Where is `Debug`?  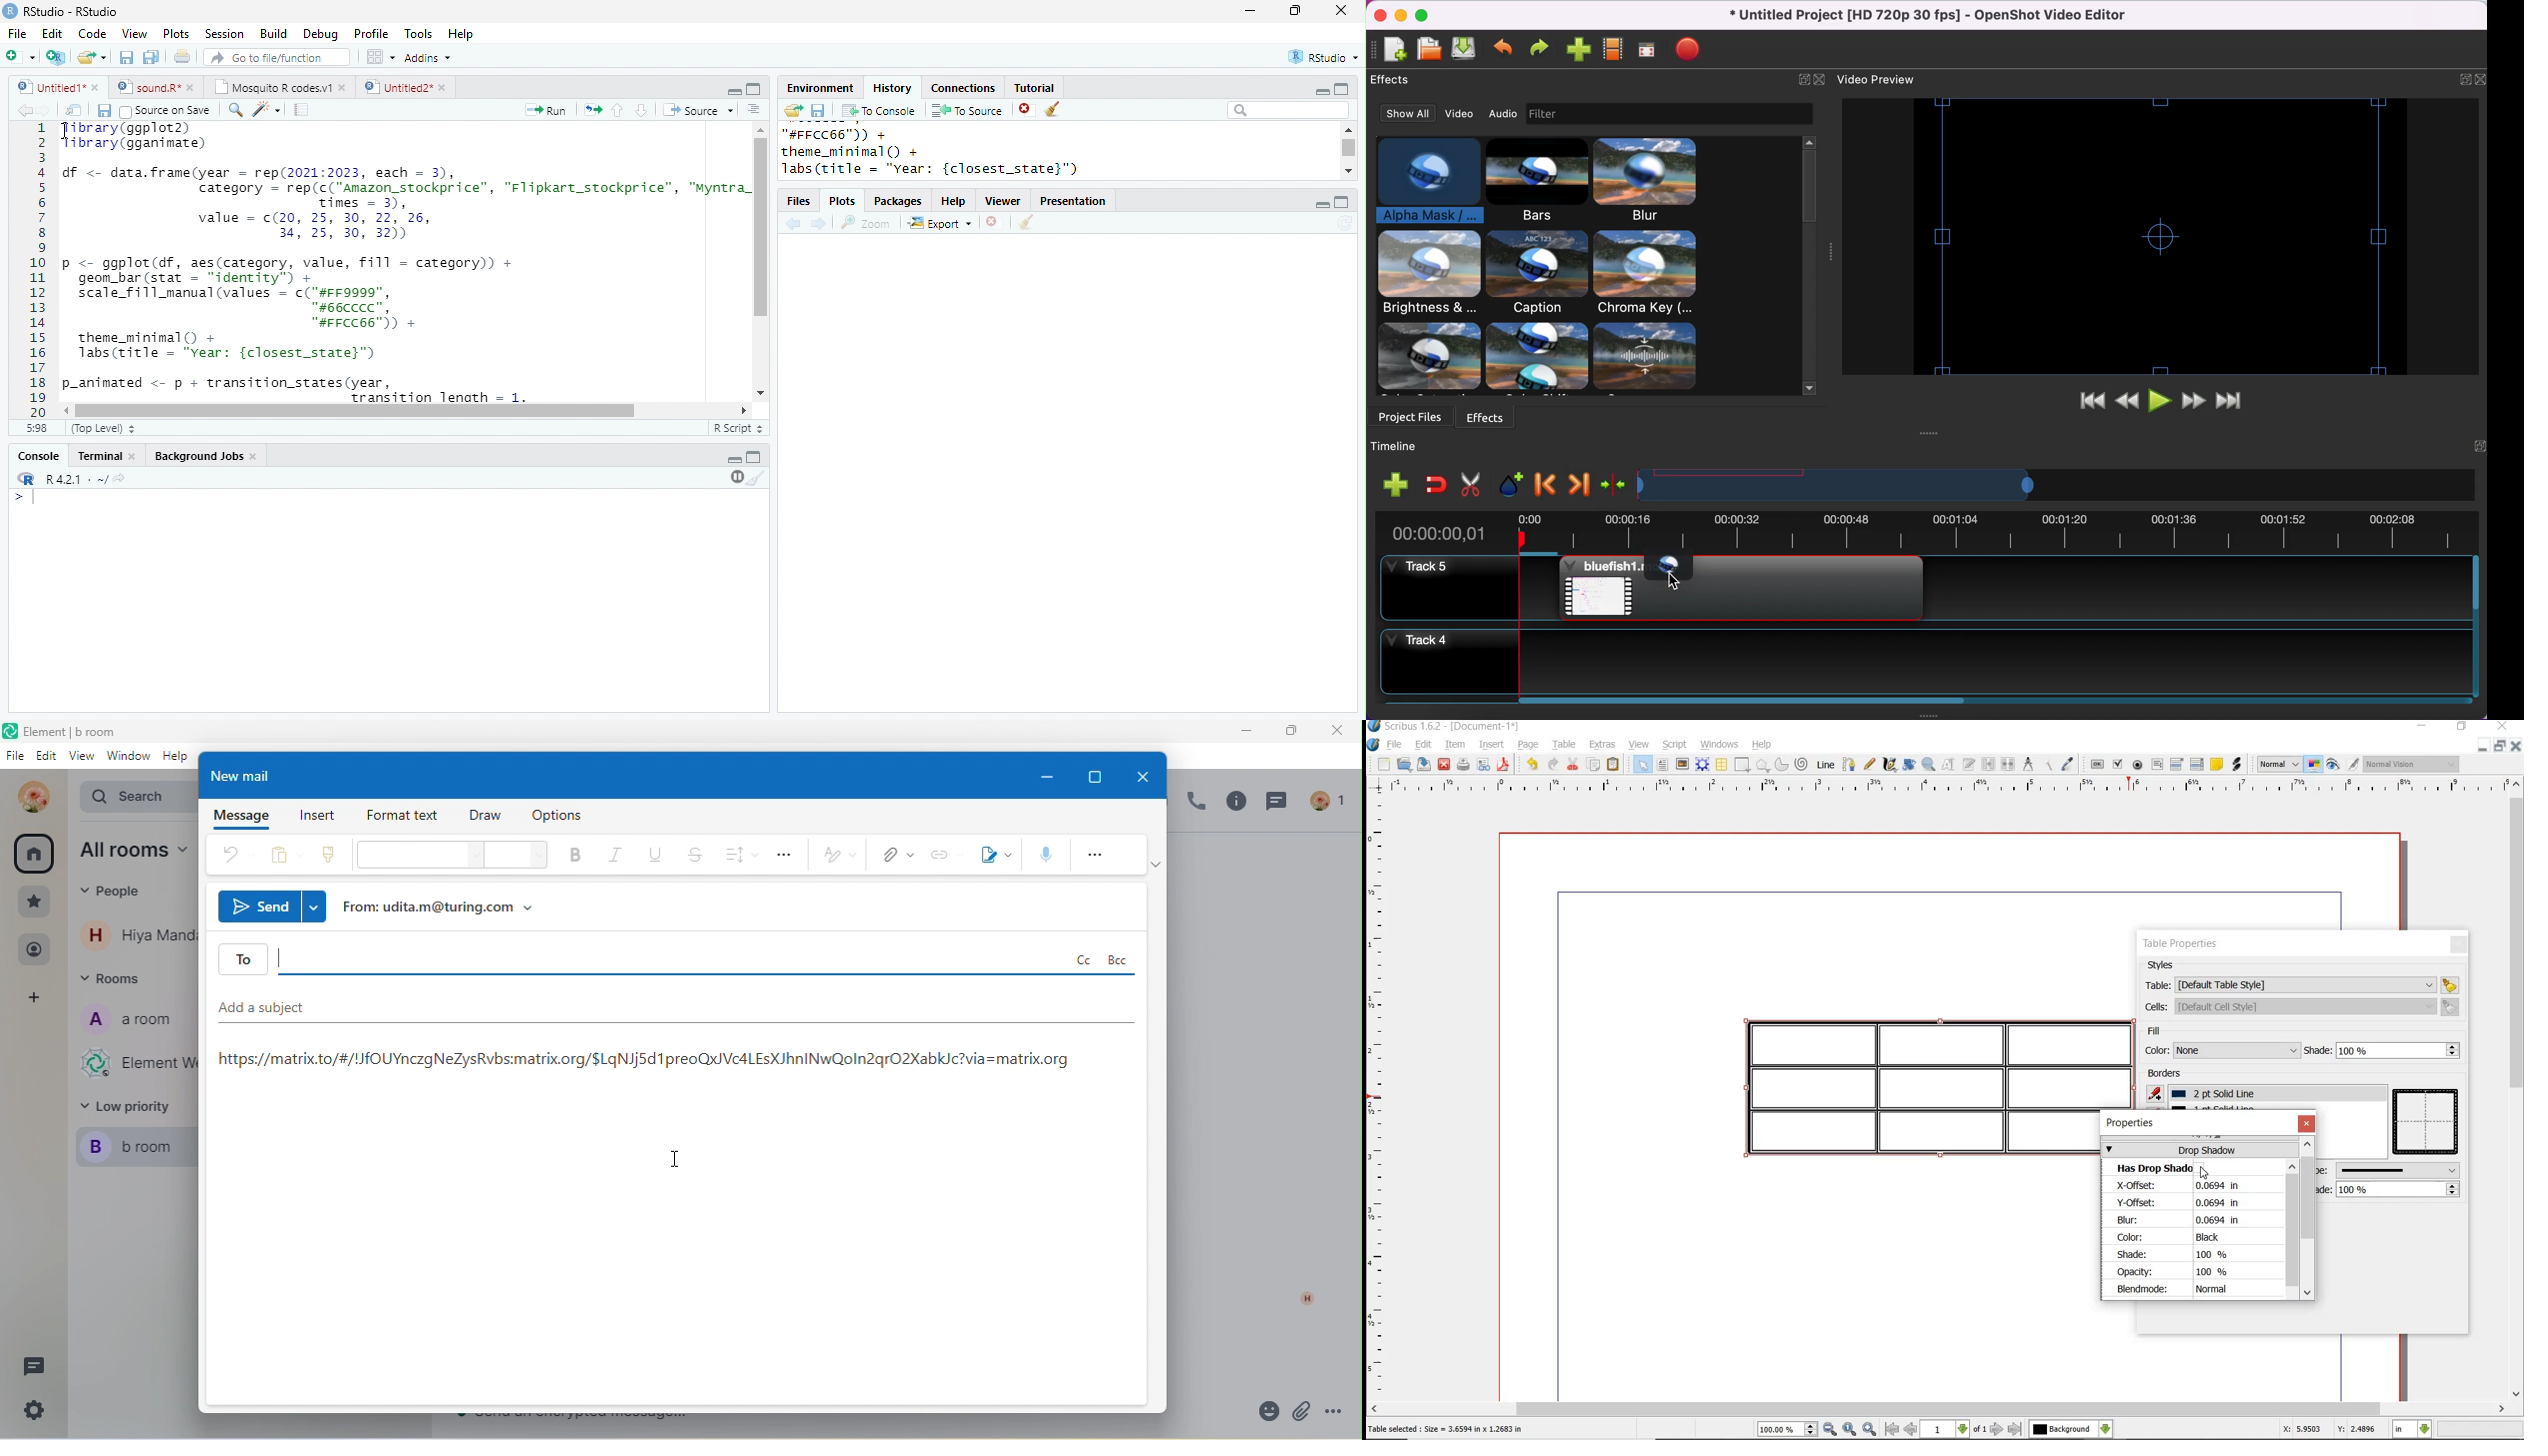 Debug is located at coordinates (321, 35).